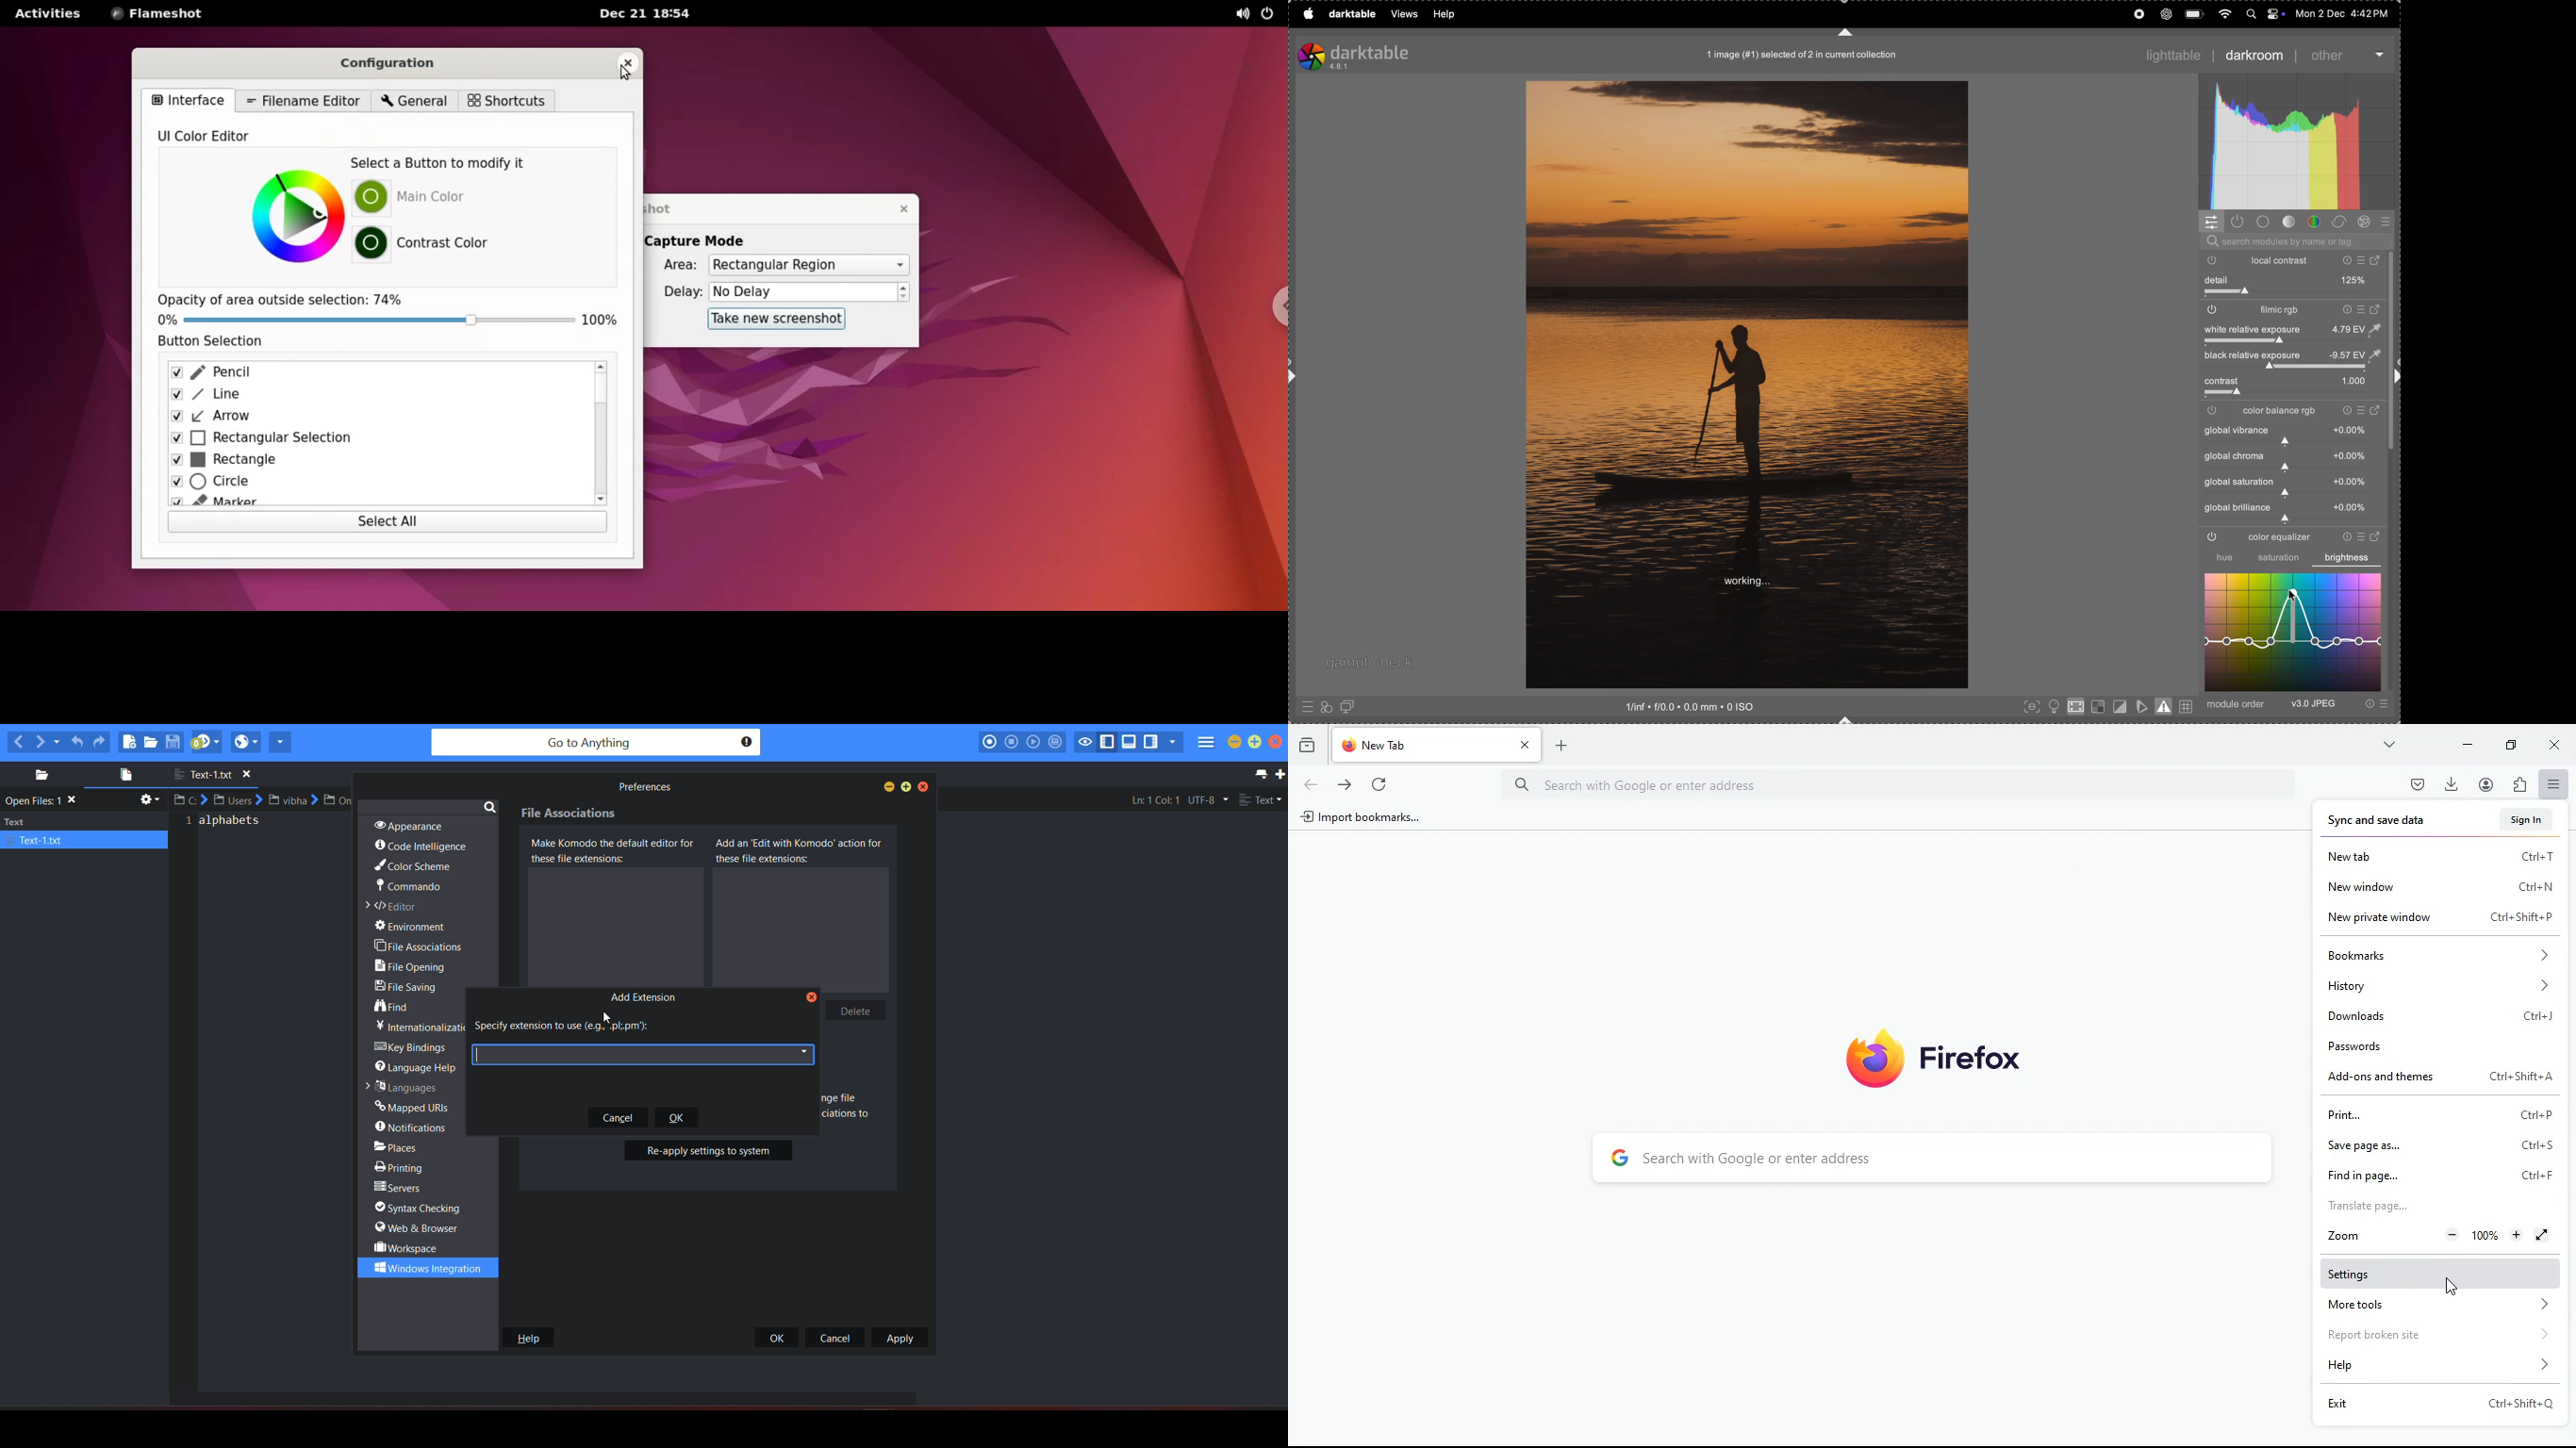 The width and height of the screenshot is (2576, 1456). Describe the element at coordinates (2435, 1043) in the screenshot. I see `passwords` at that location.